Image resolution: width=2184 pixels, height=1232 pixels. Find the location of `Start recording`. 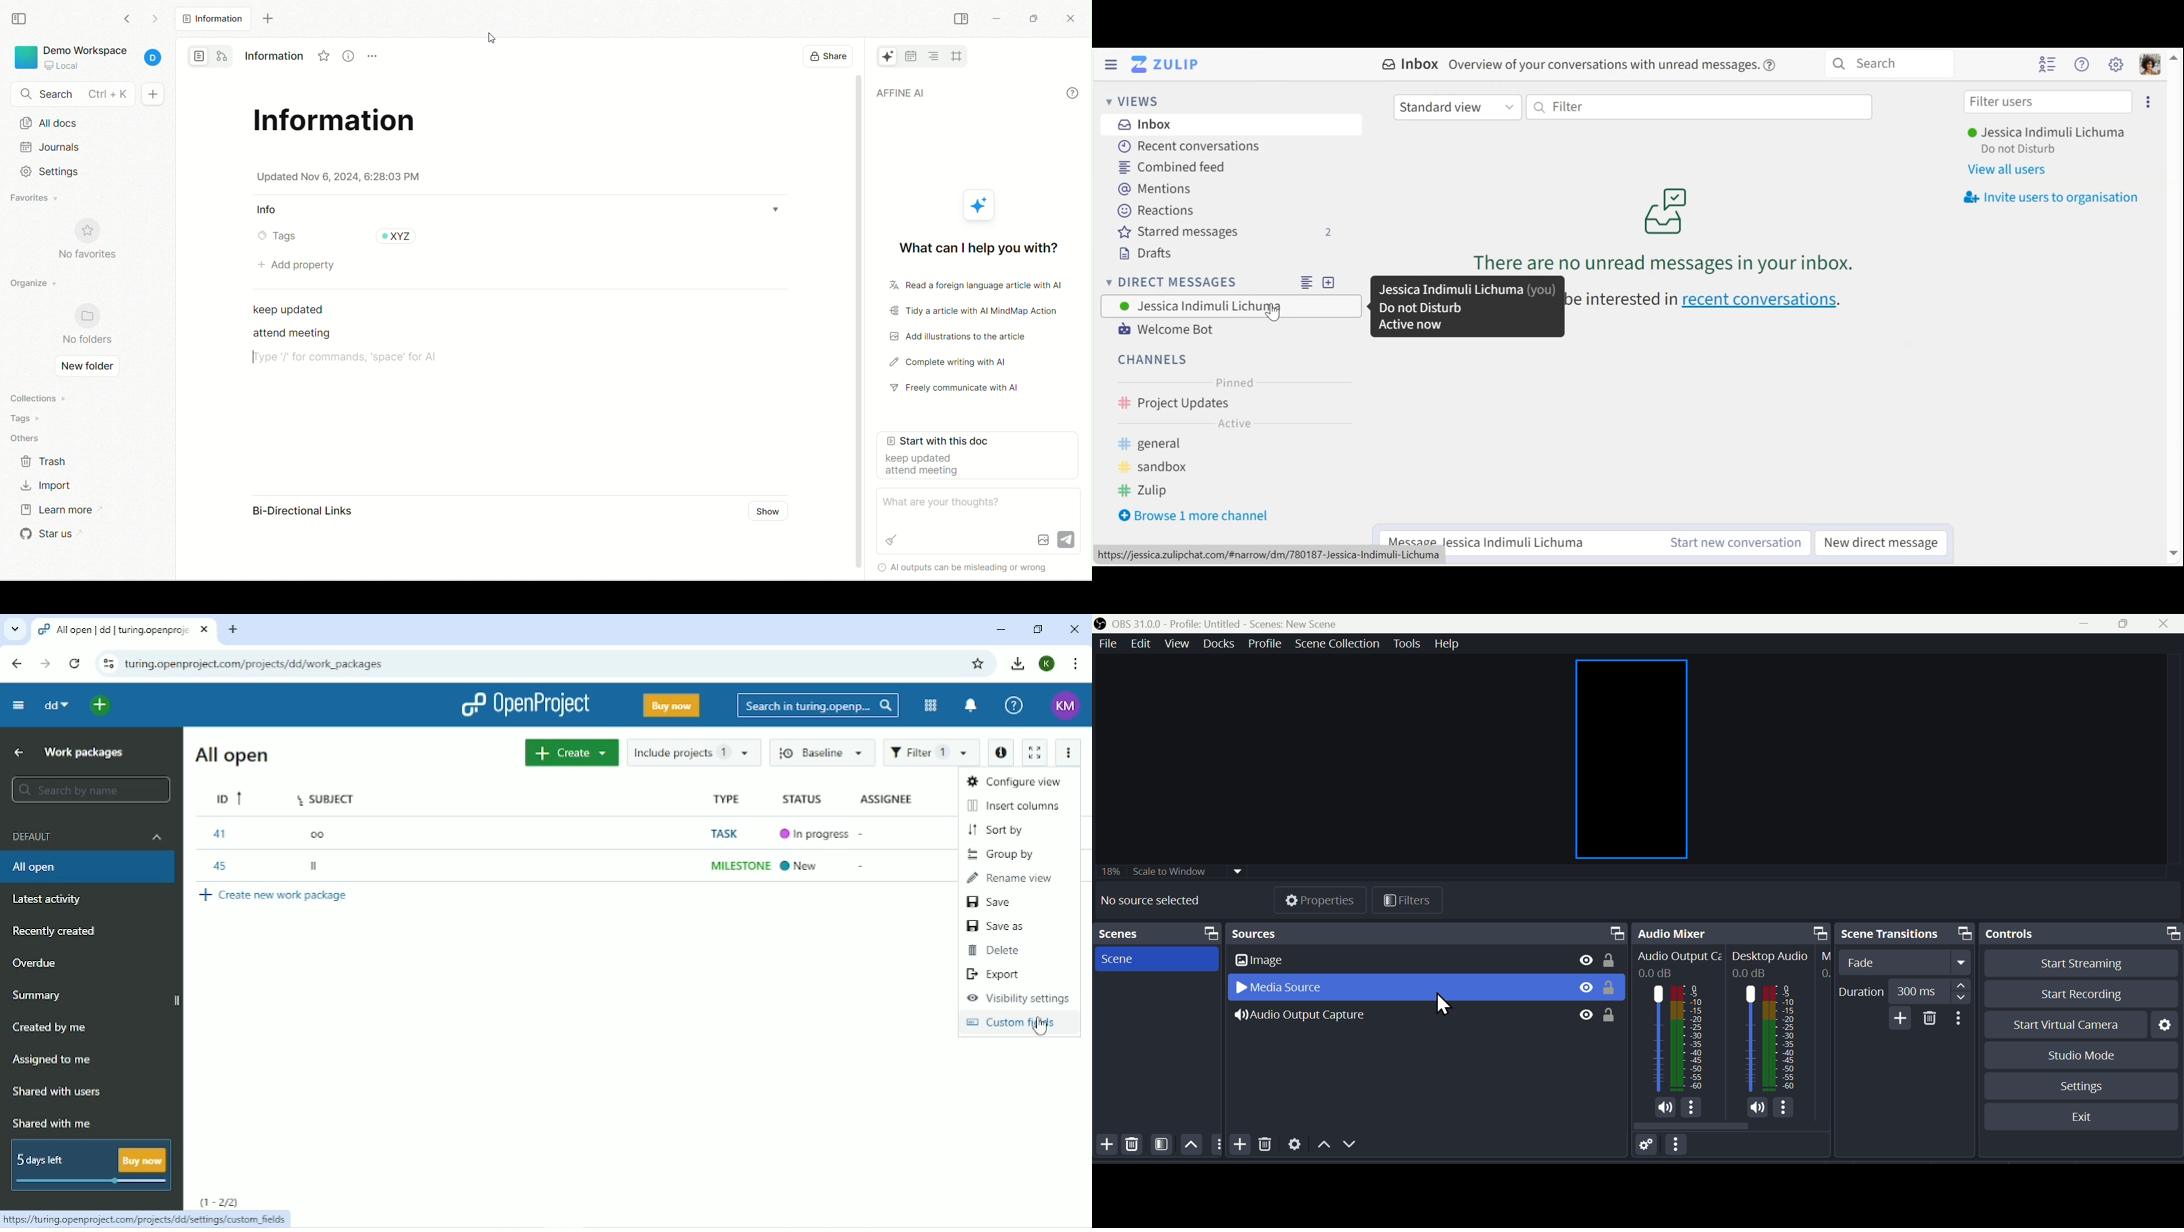

Start recording is located at coordinates (2074, 993).